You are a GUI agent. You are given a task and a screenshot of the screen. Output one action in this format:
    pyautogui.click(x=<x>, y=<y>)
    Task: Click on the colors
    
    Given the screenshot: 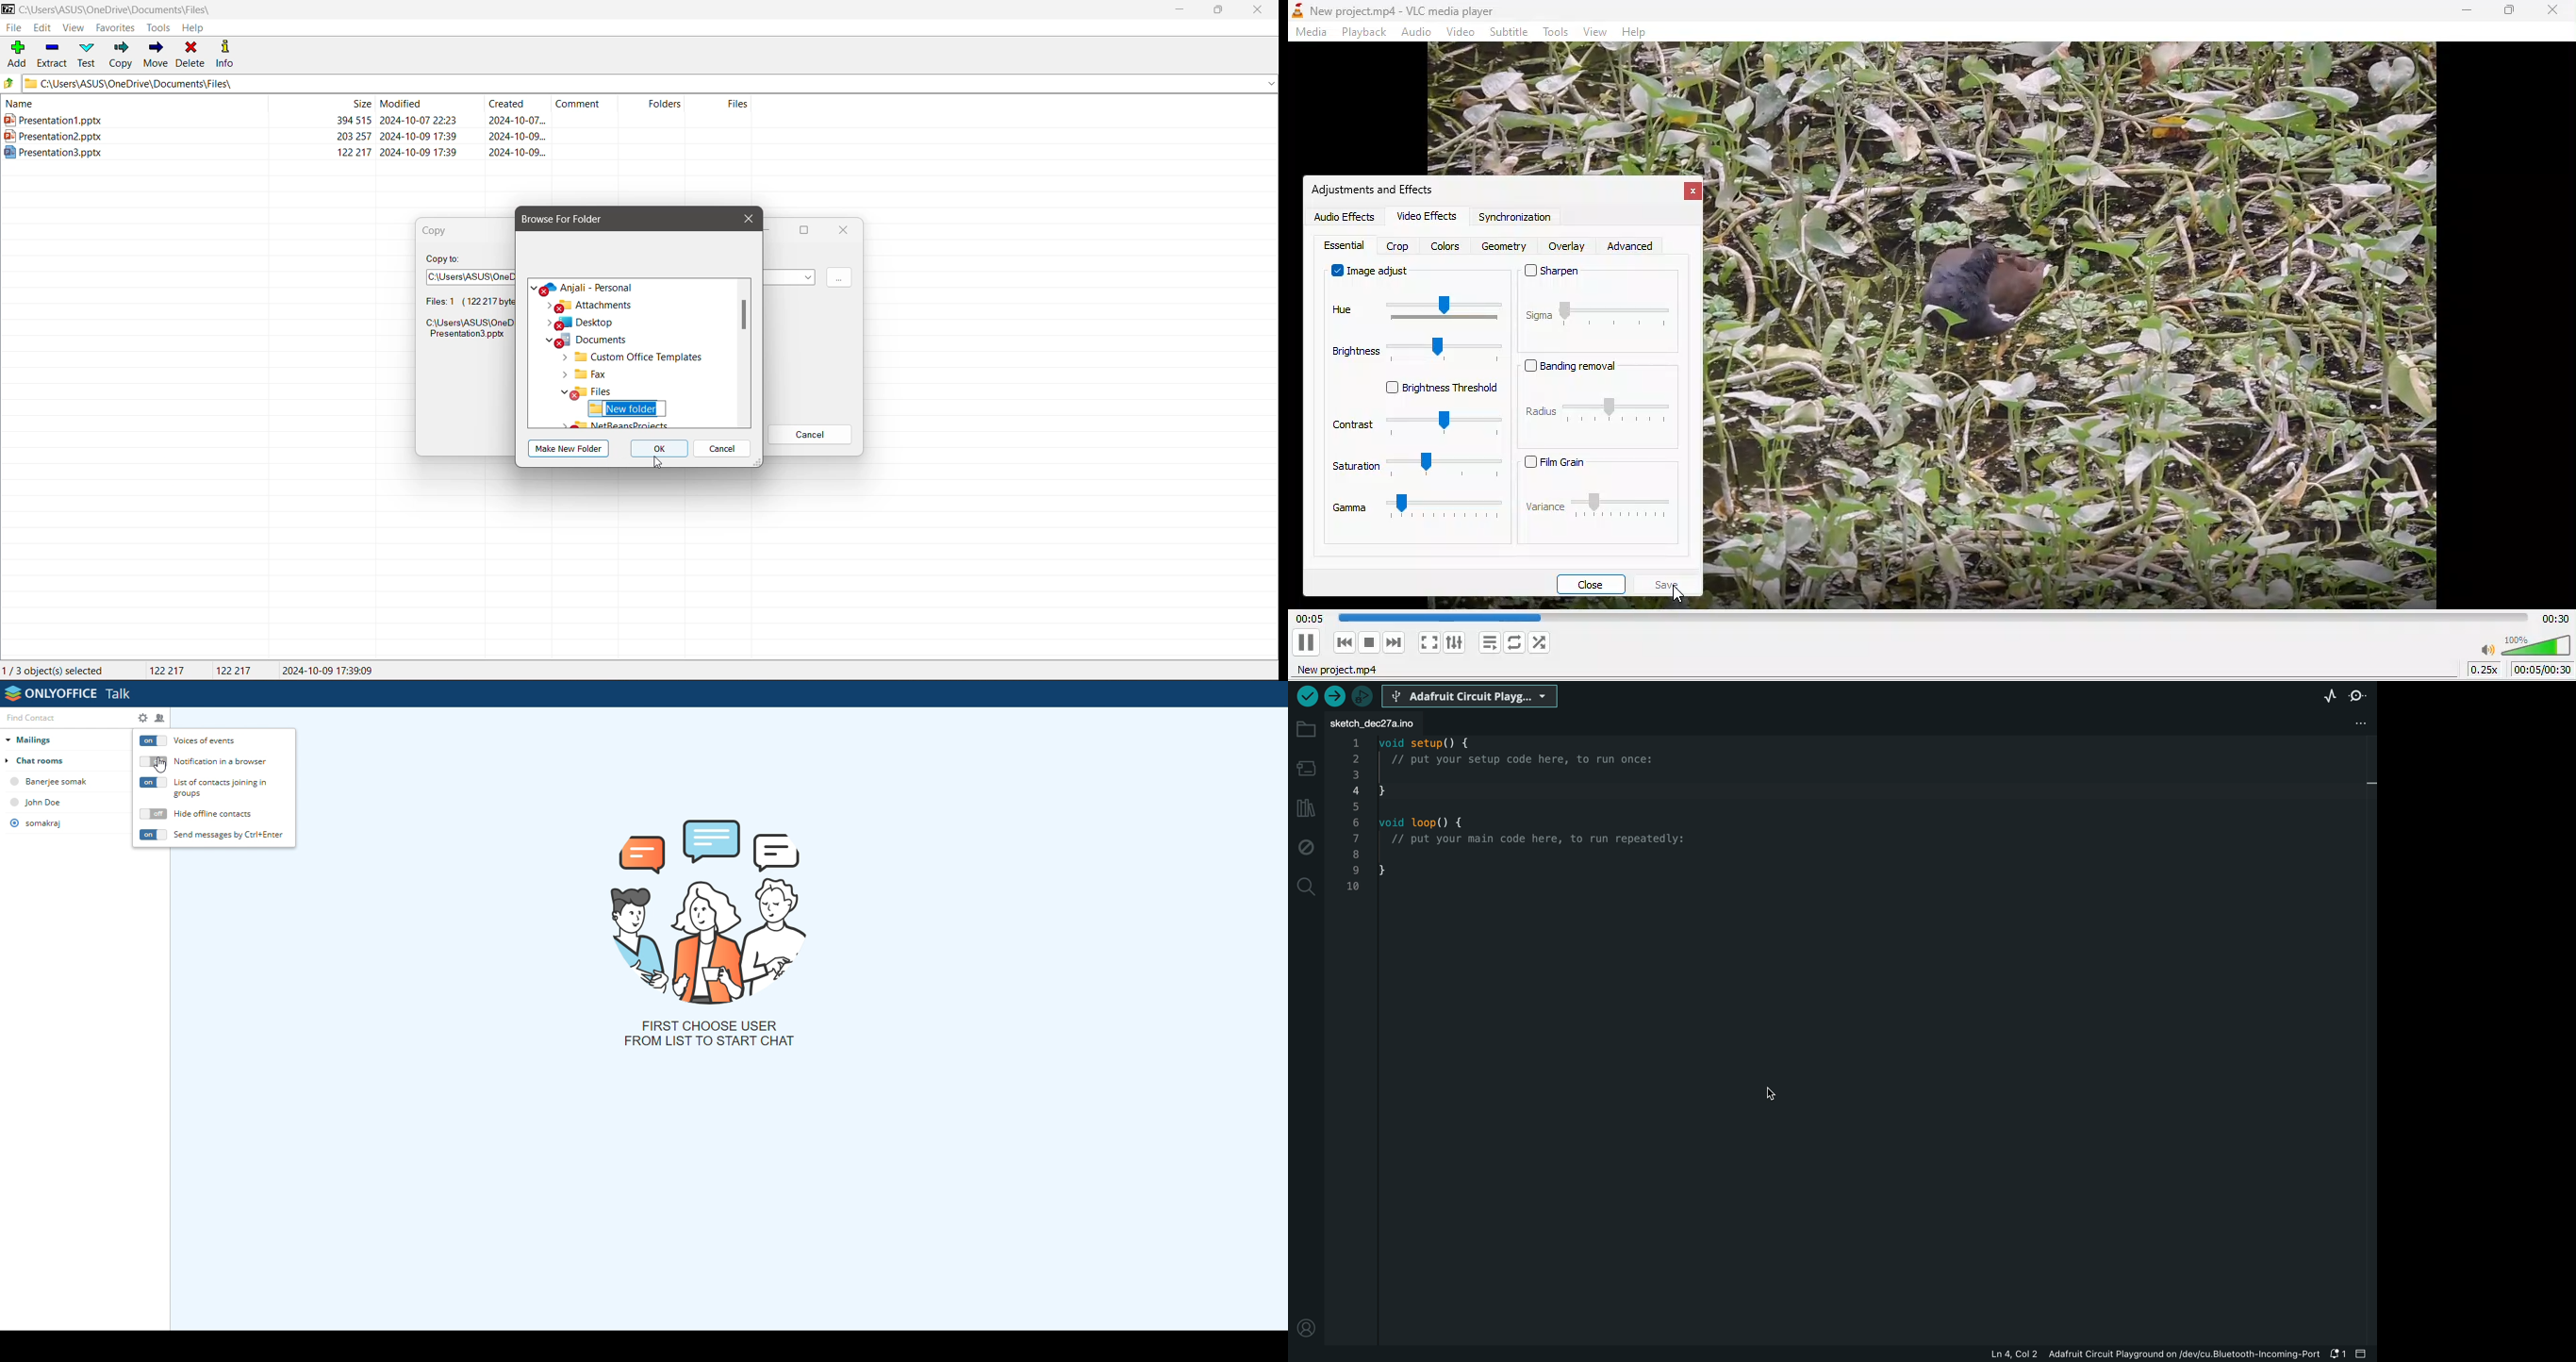 What is the action you would take?
    pyautogui.click(x=1447, y=246)
    